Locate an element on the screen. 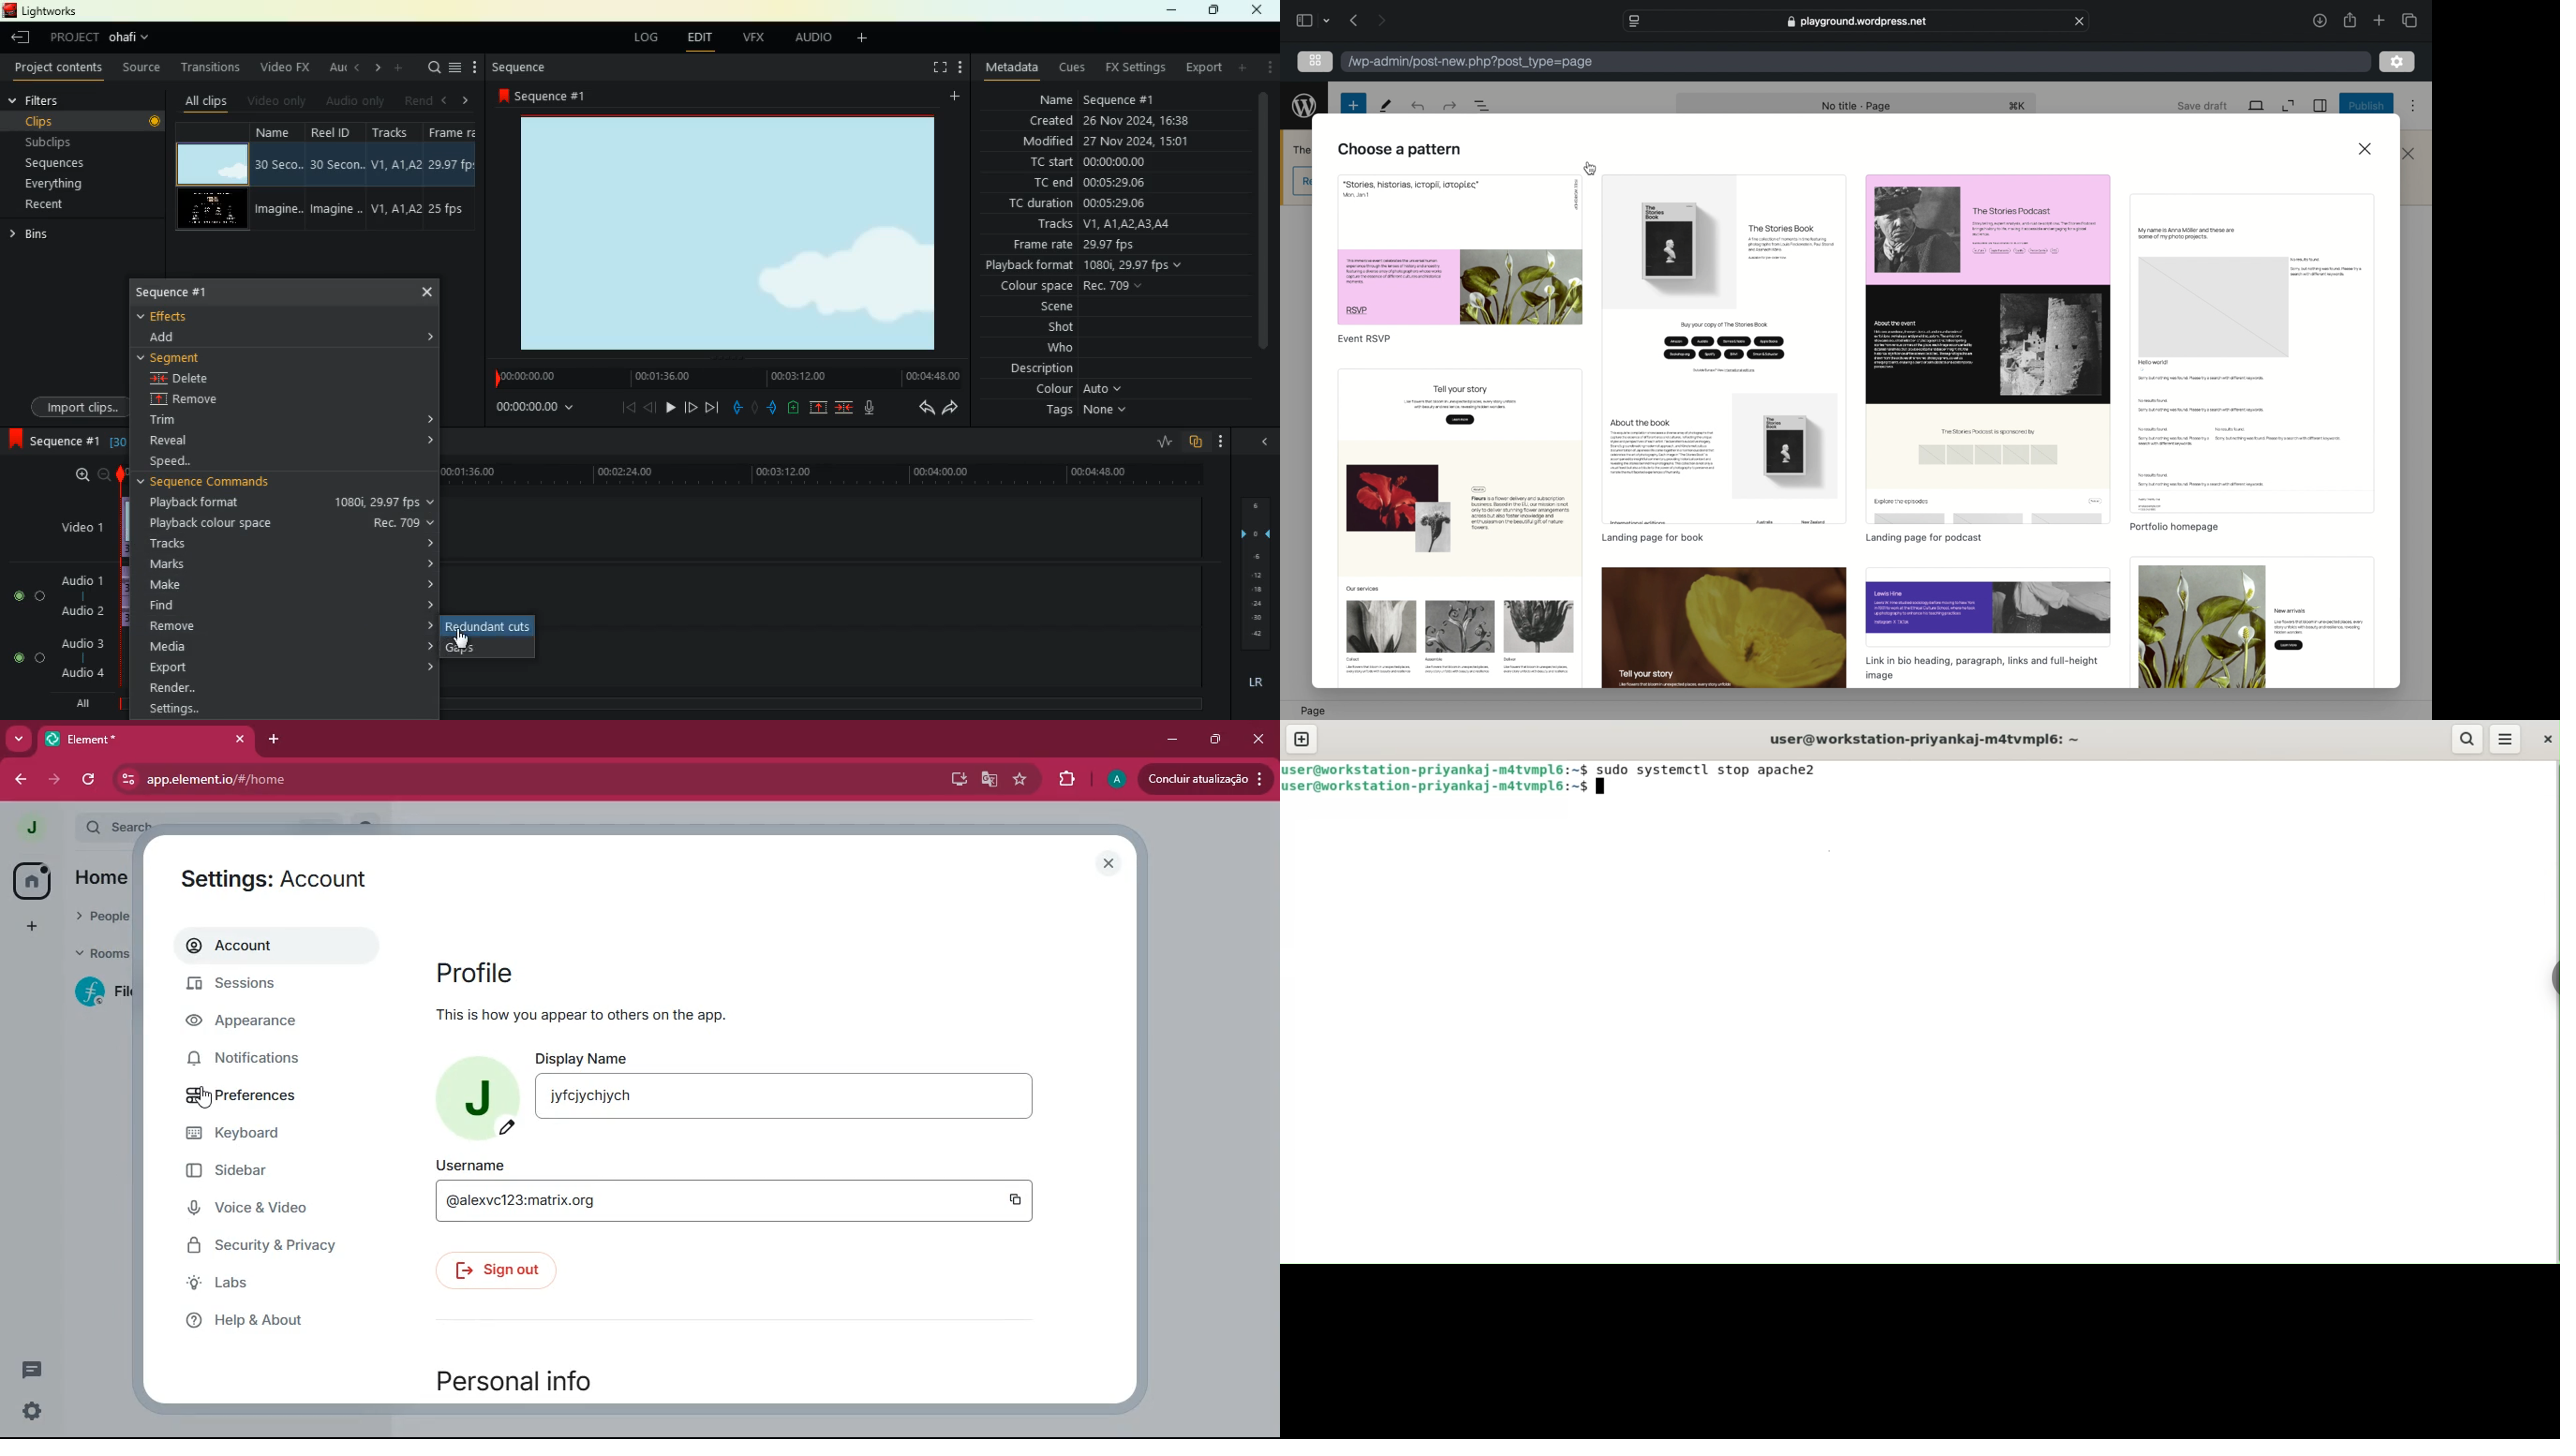 This screenshot has height=1456, width=2576. sequence is located at coordinates (215, 483).